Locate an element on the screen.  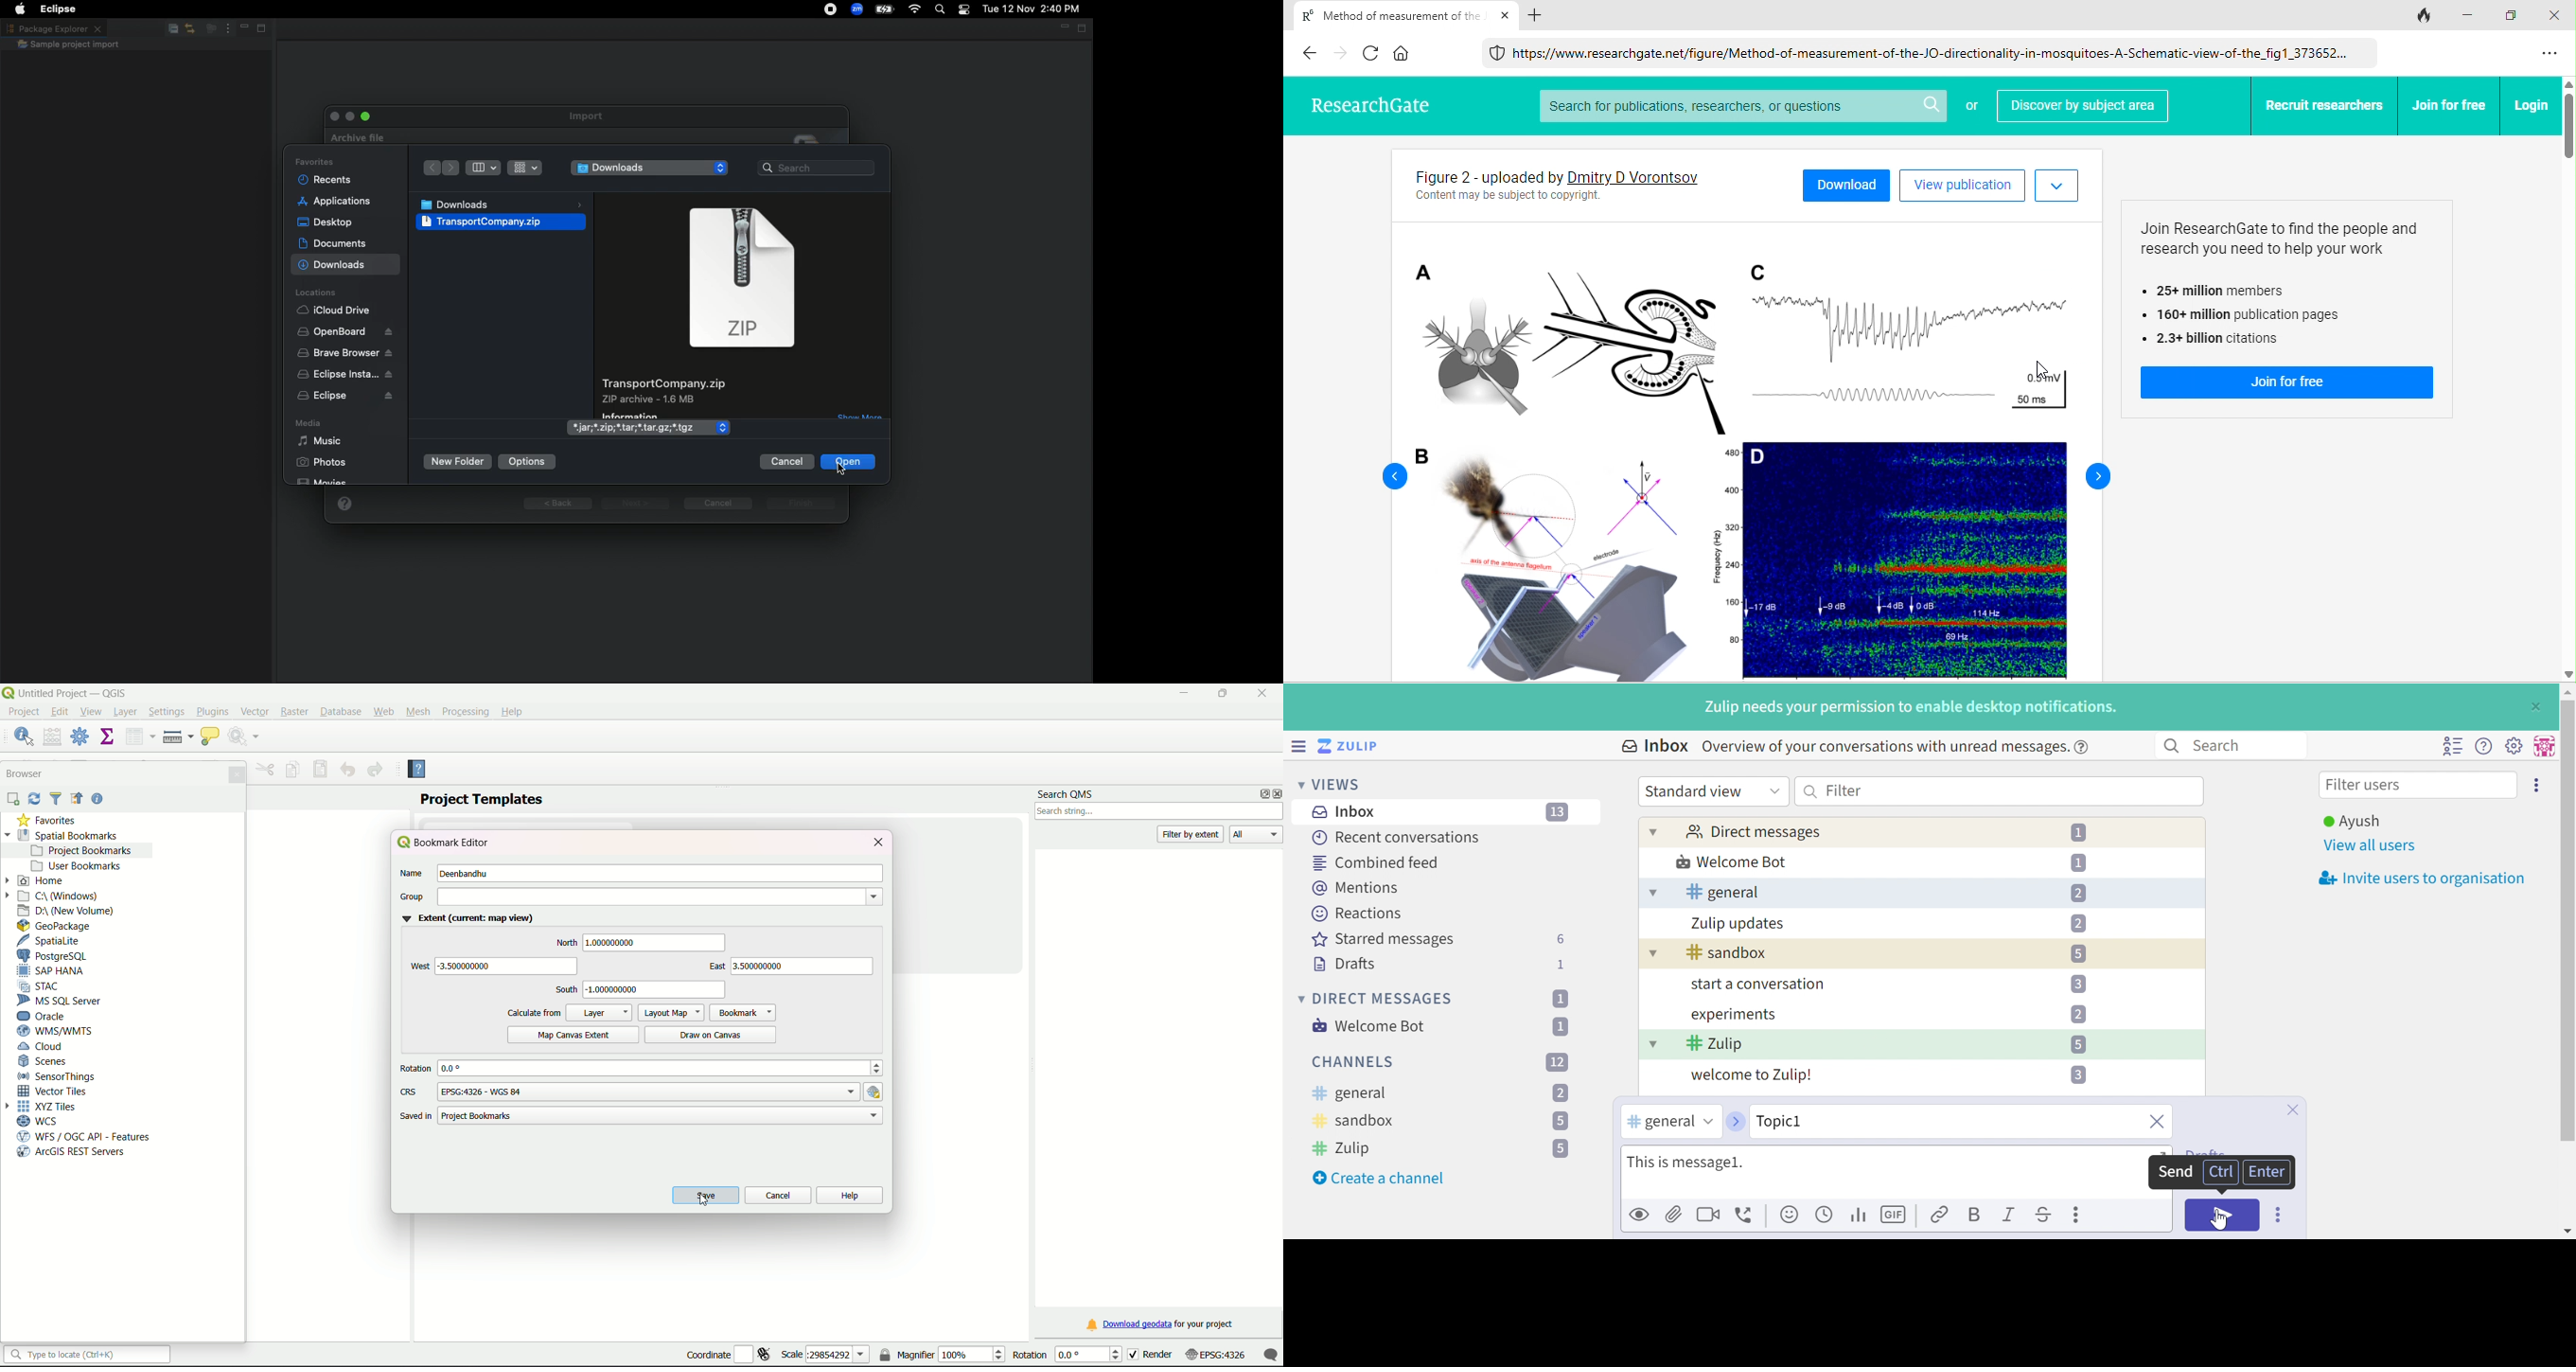
Inbox is located at coordinates (1654, 746).